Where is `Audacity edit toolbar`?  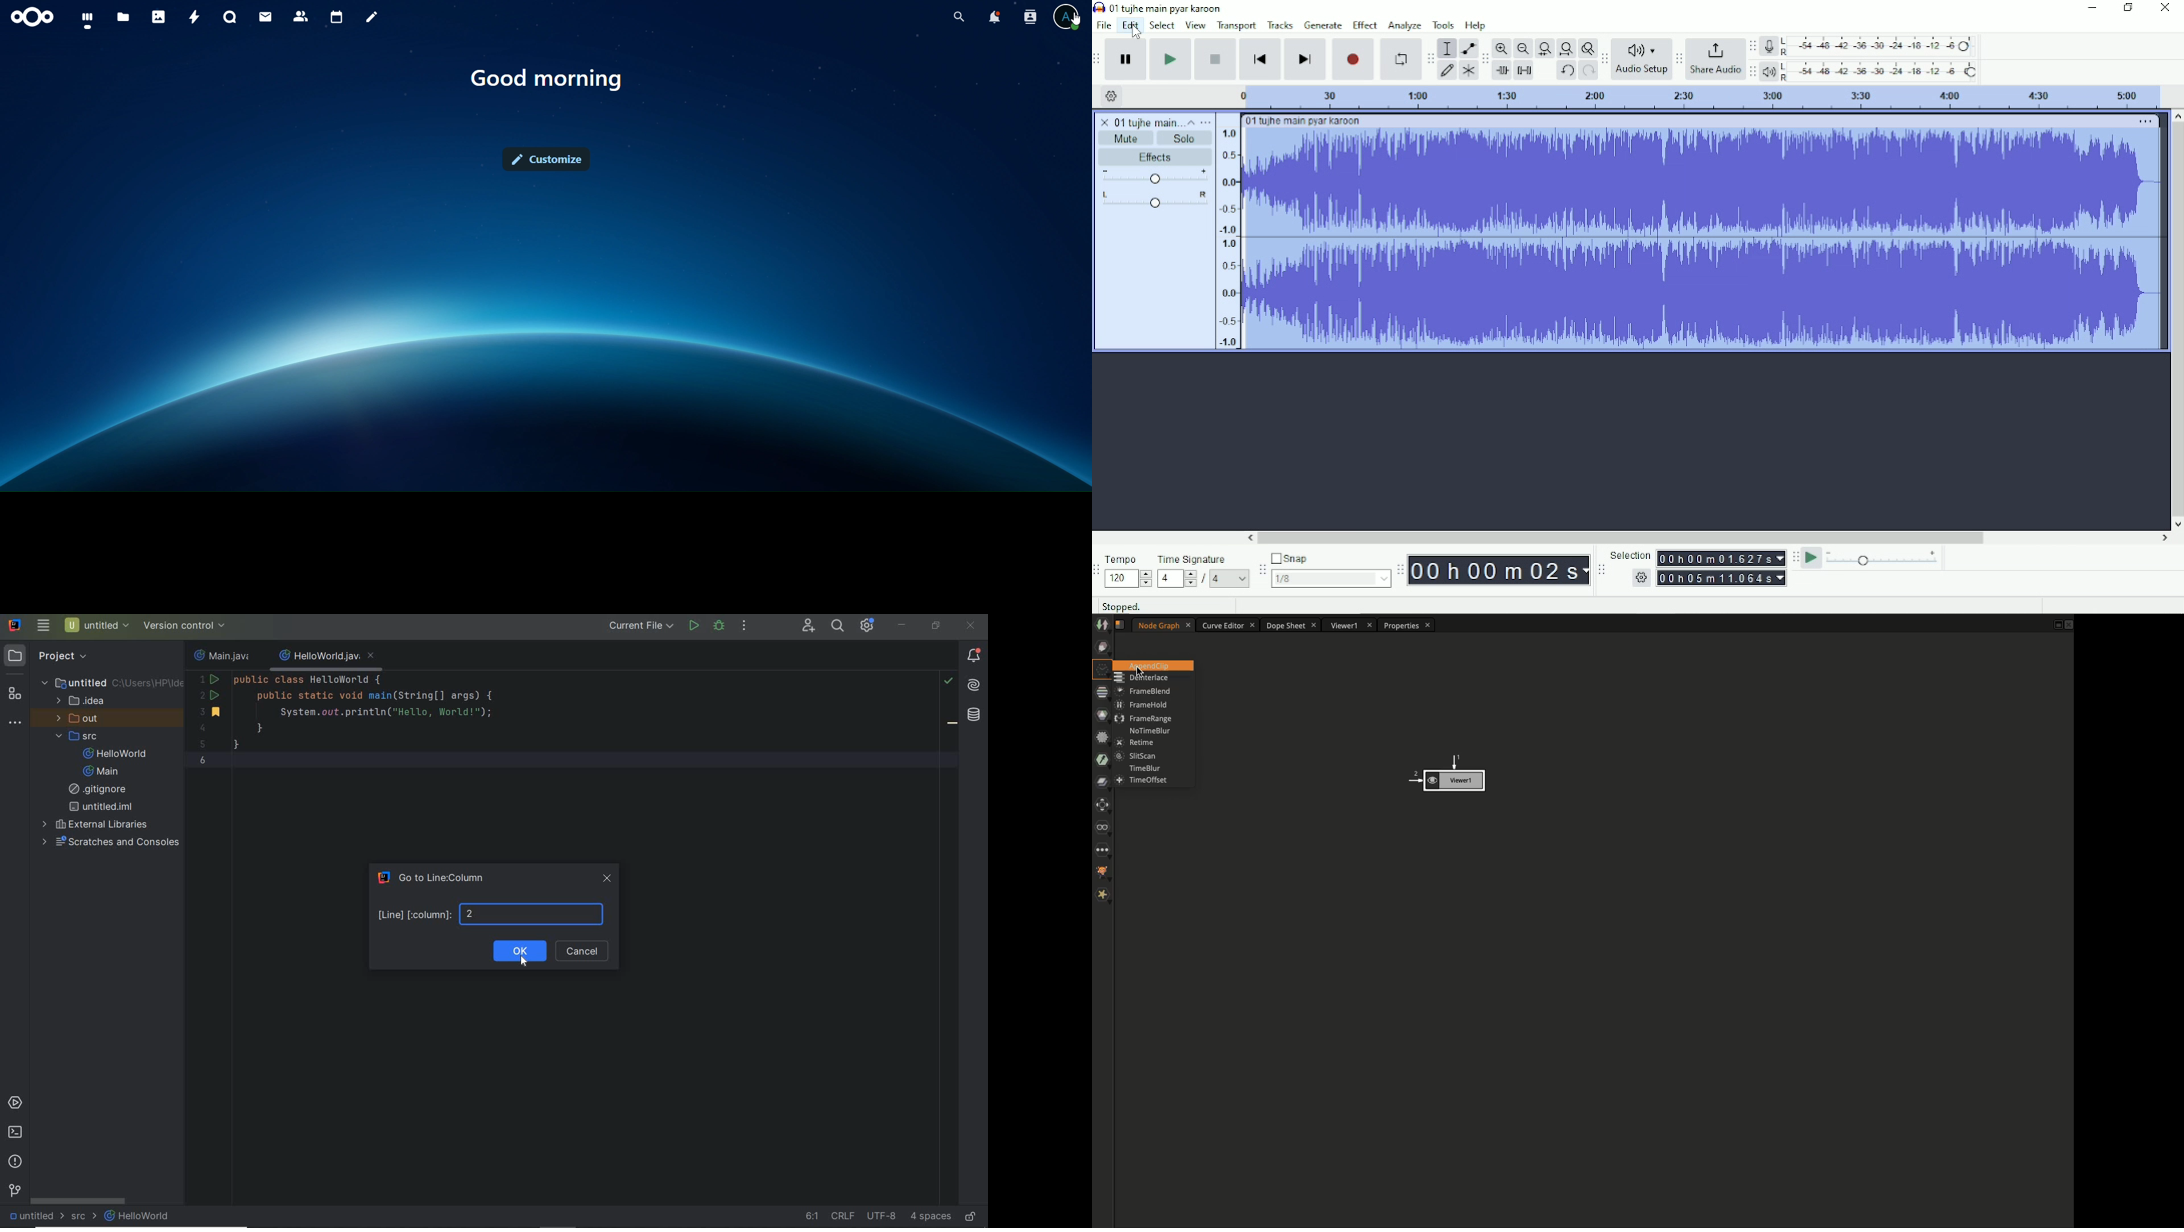
Audacity edit toolbar is located at coordinates (1484, 59).